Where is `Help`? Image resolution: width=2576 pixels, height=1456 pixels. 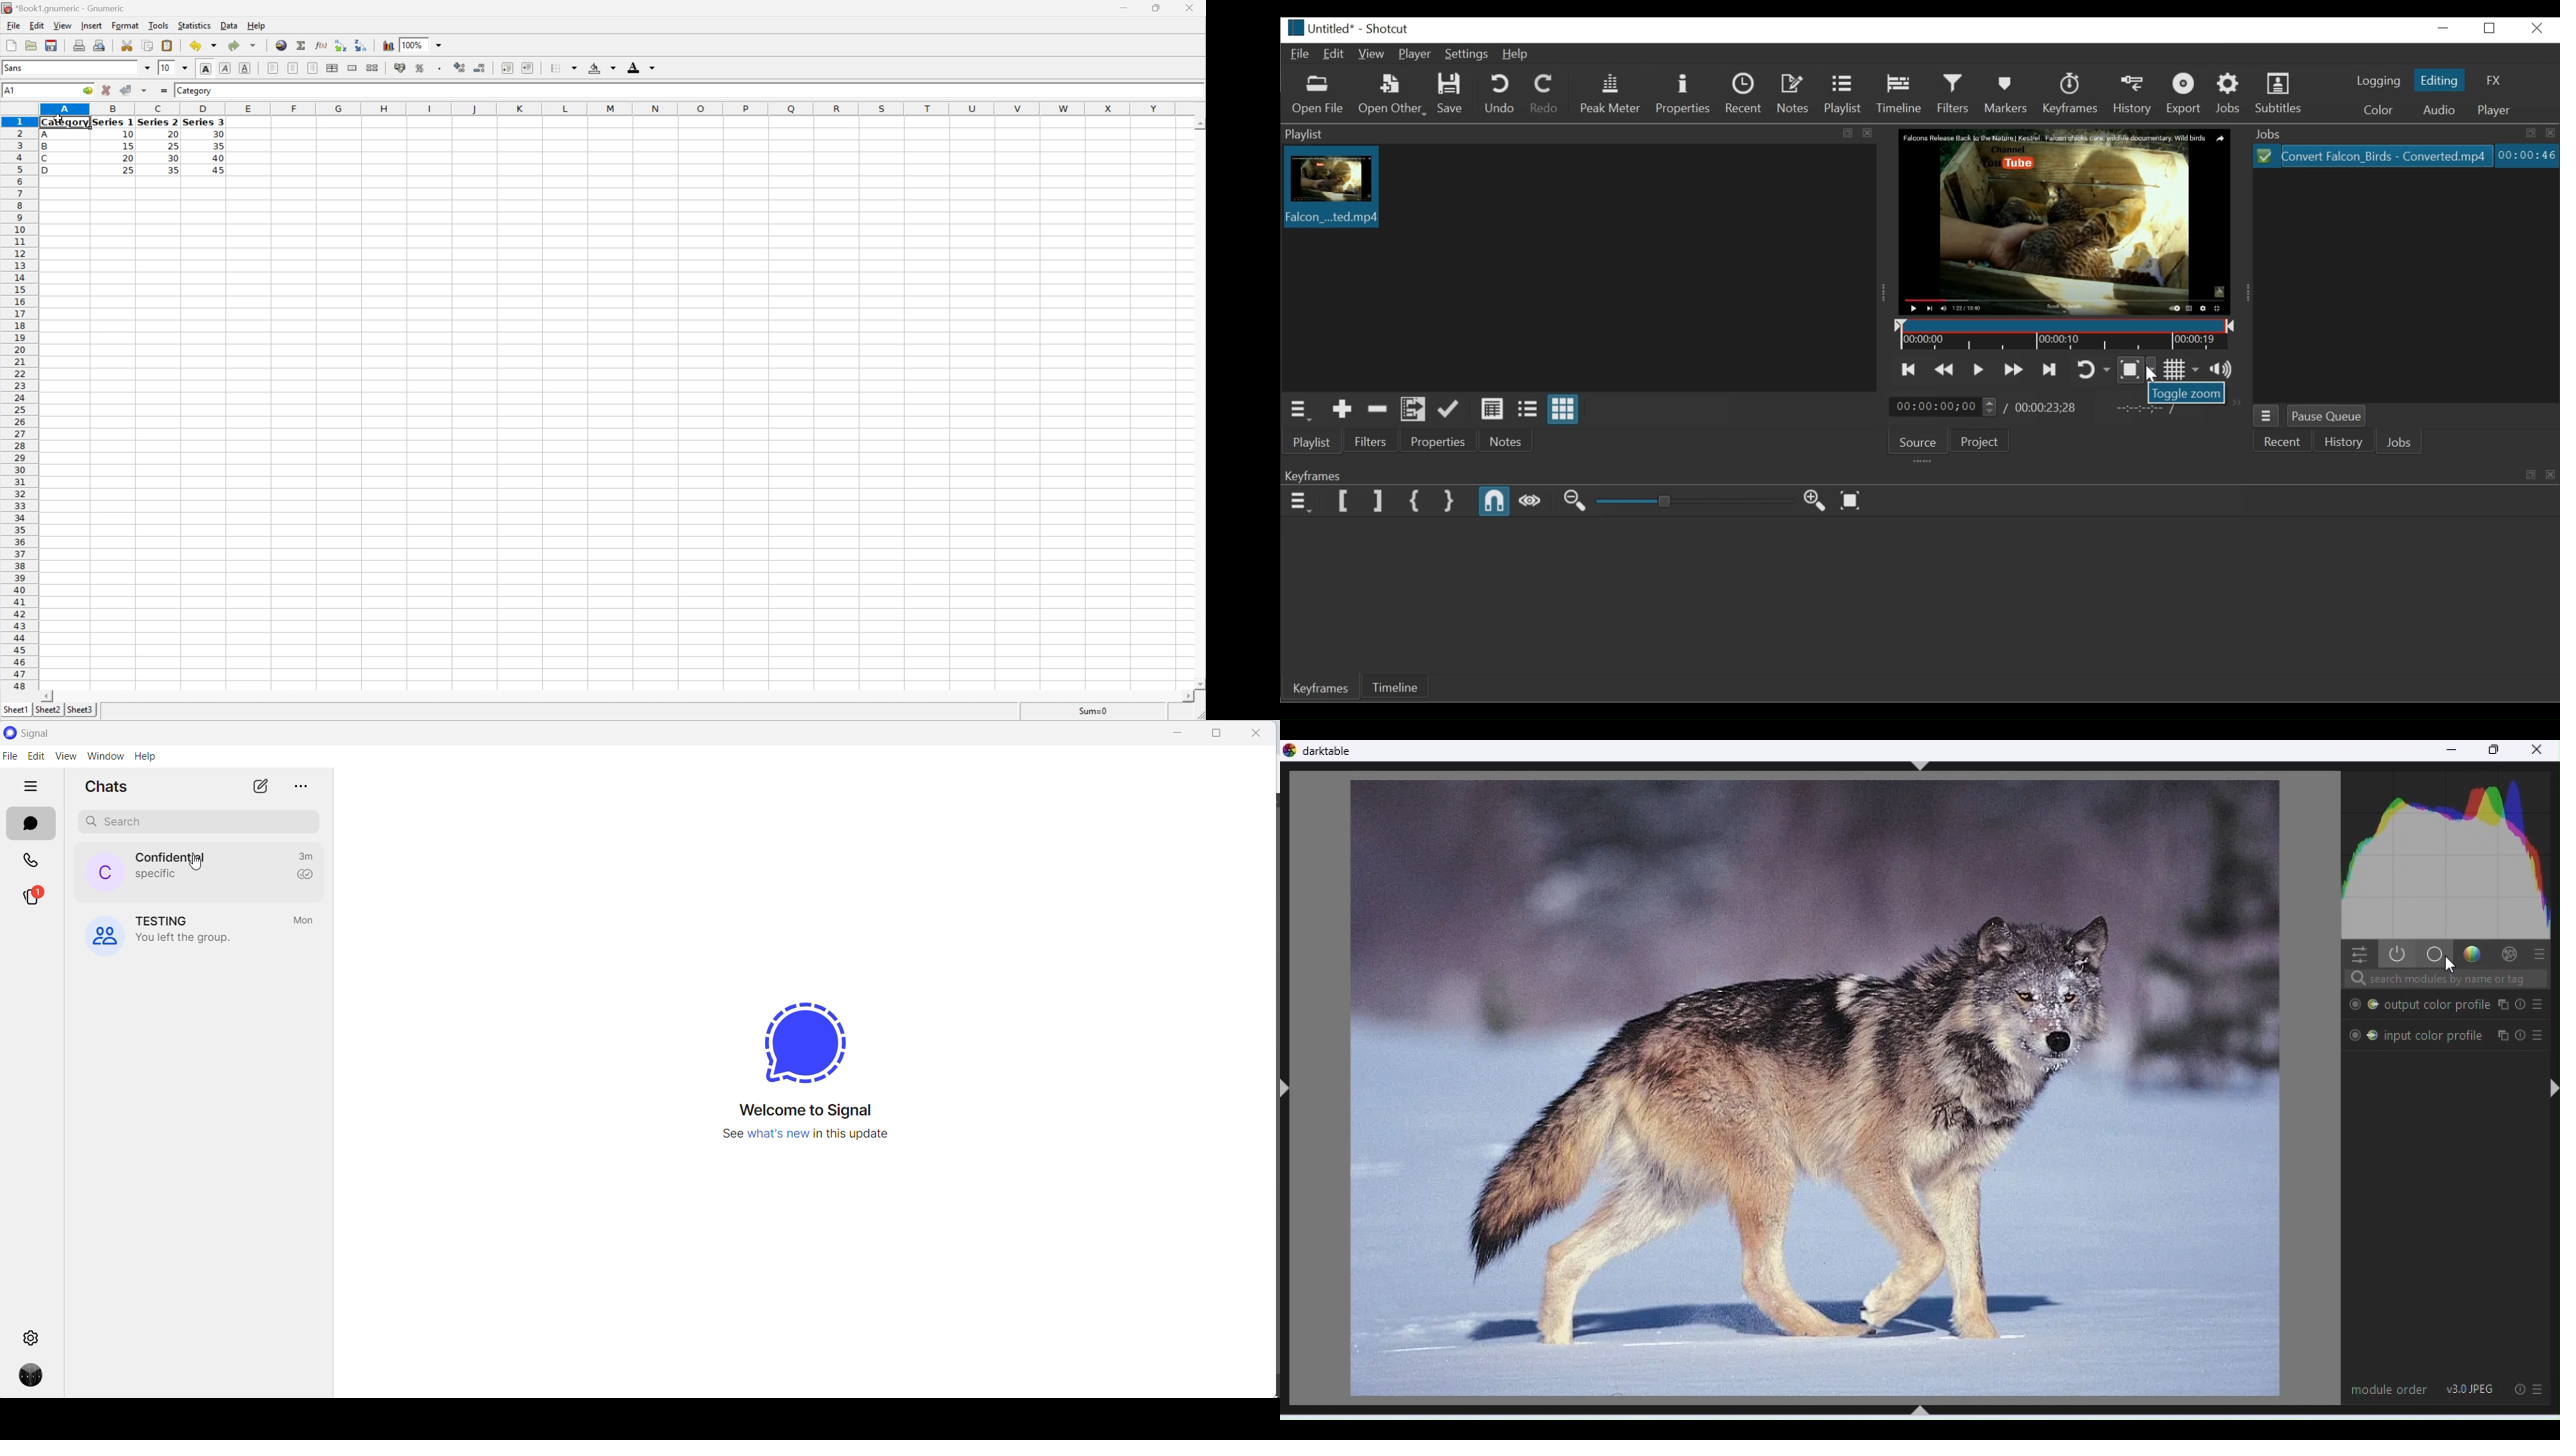
Help is located at coordinates (1517, 55).